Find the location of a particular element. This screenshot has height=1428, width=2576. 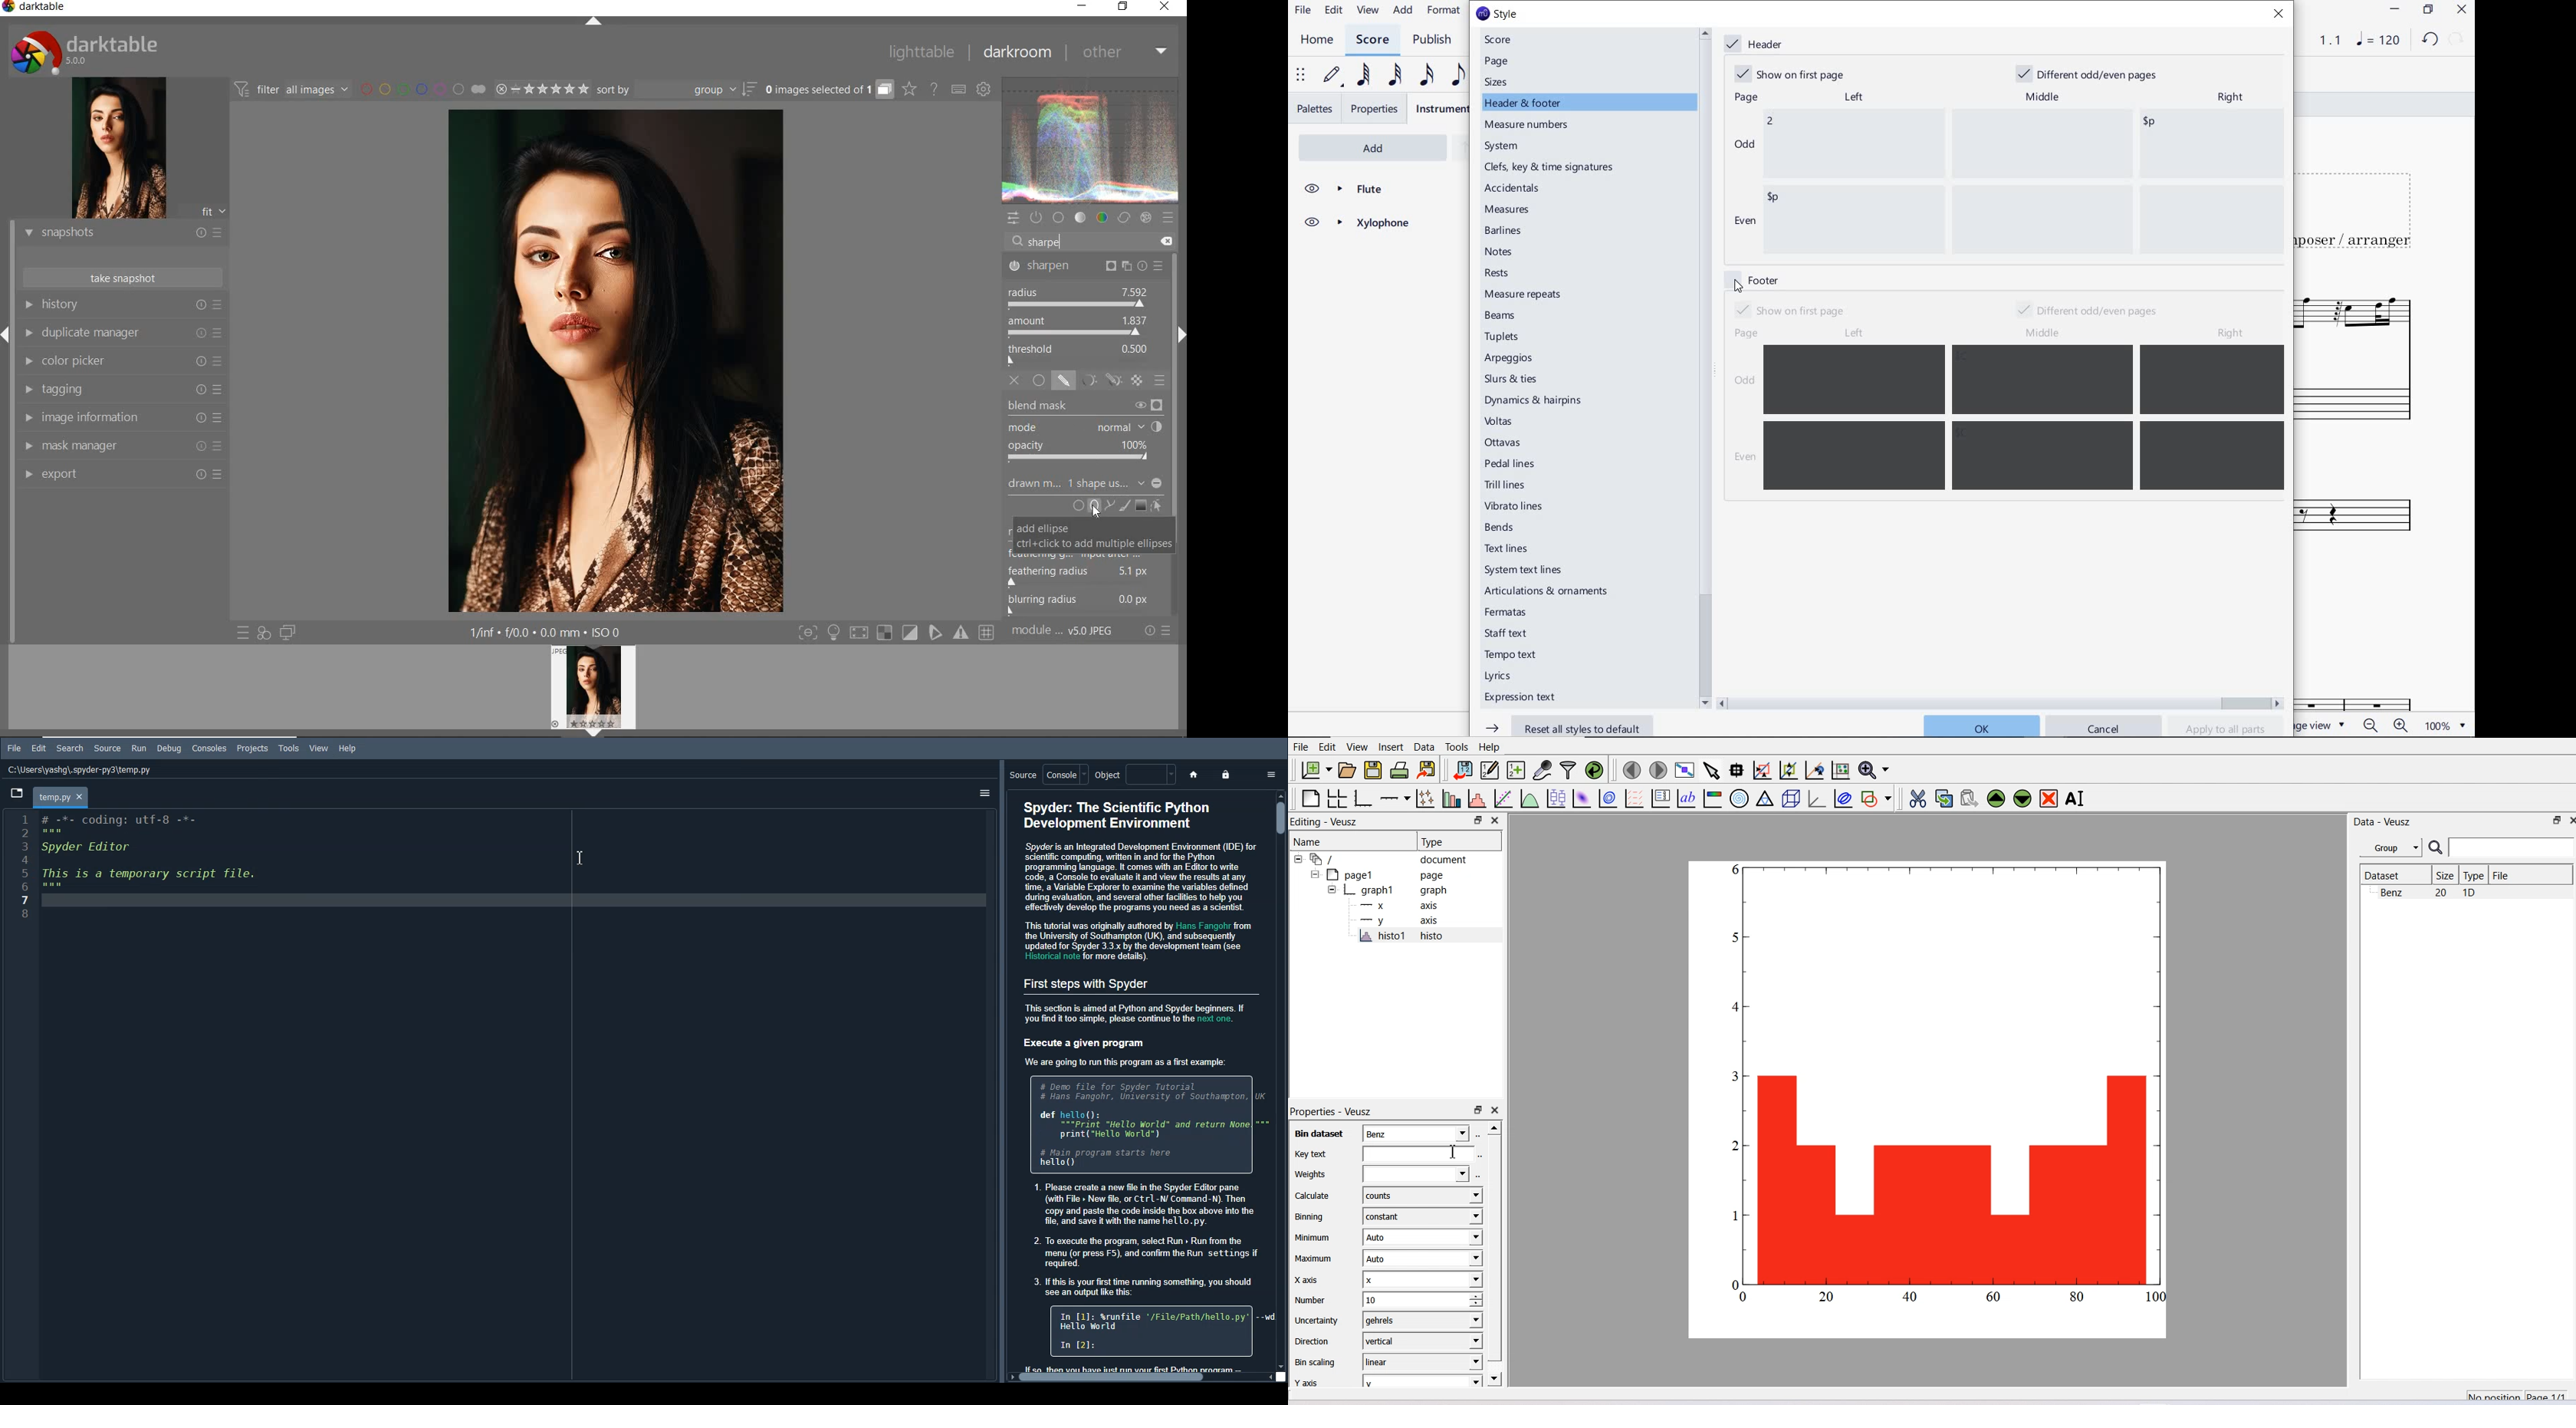

OTHER is located at coordinates (1123, 53).